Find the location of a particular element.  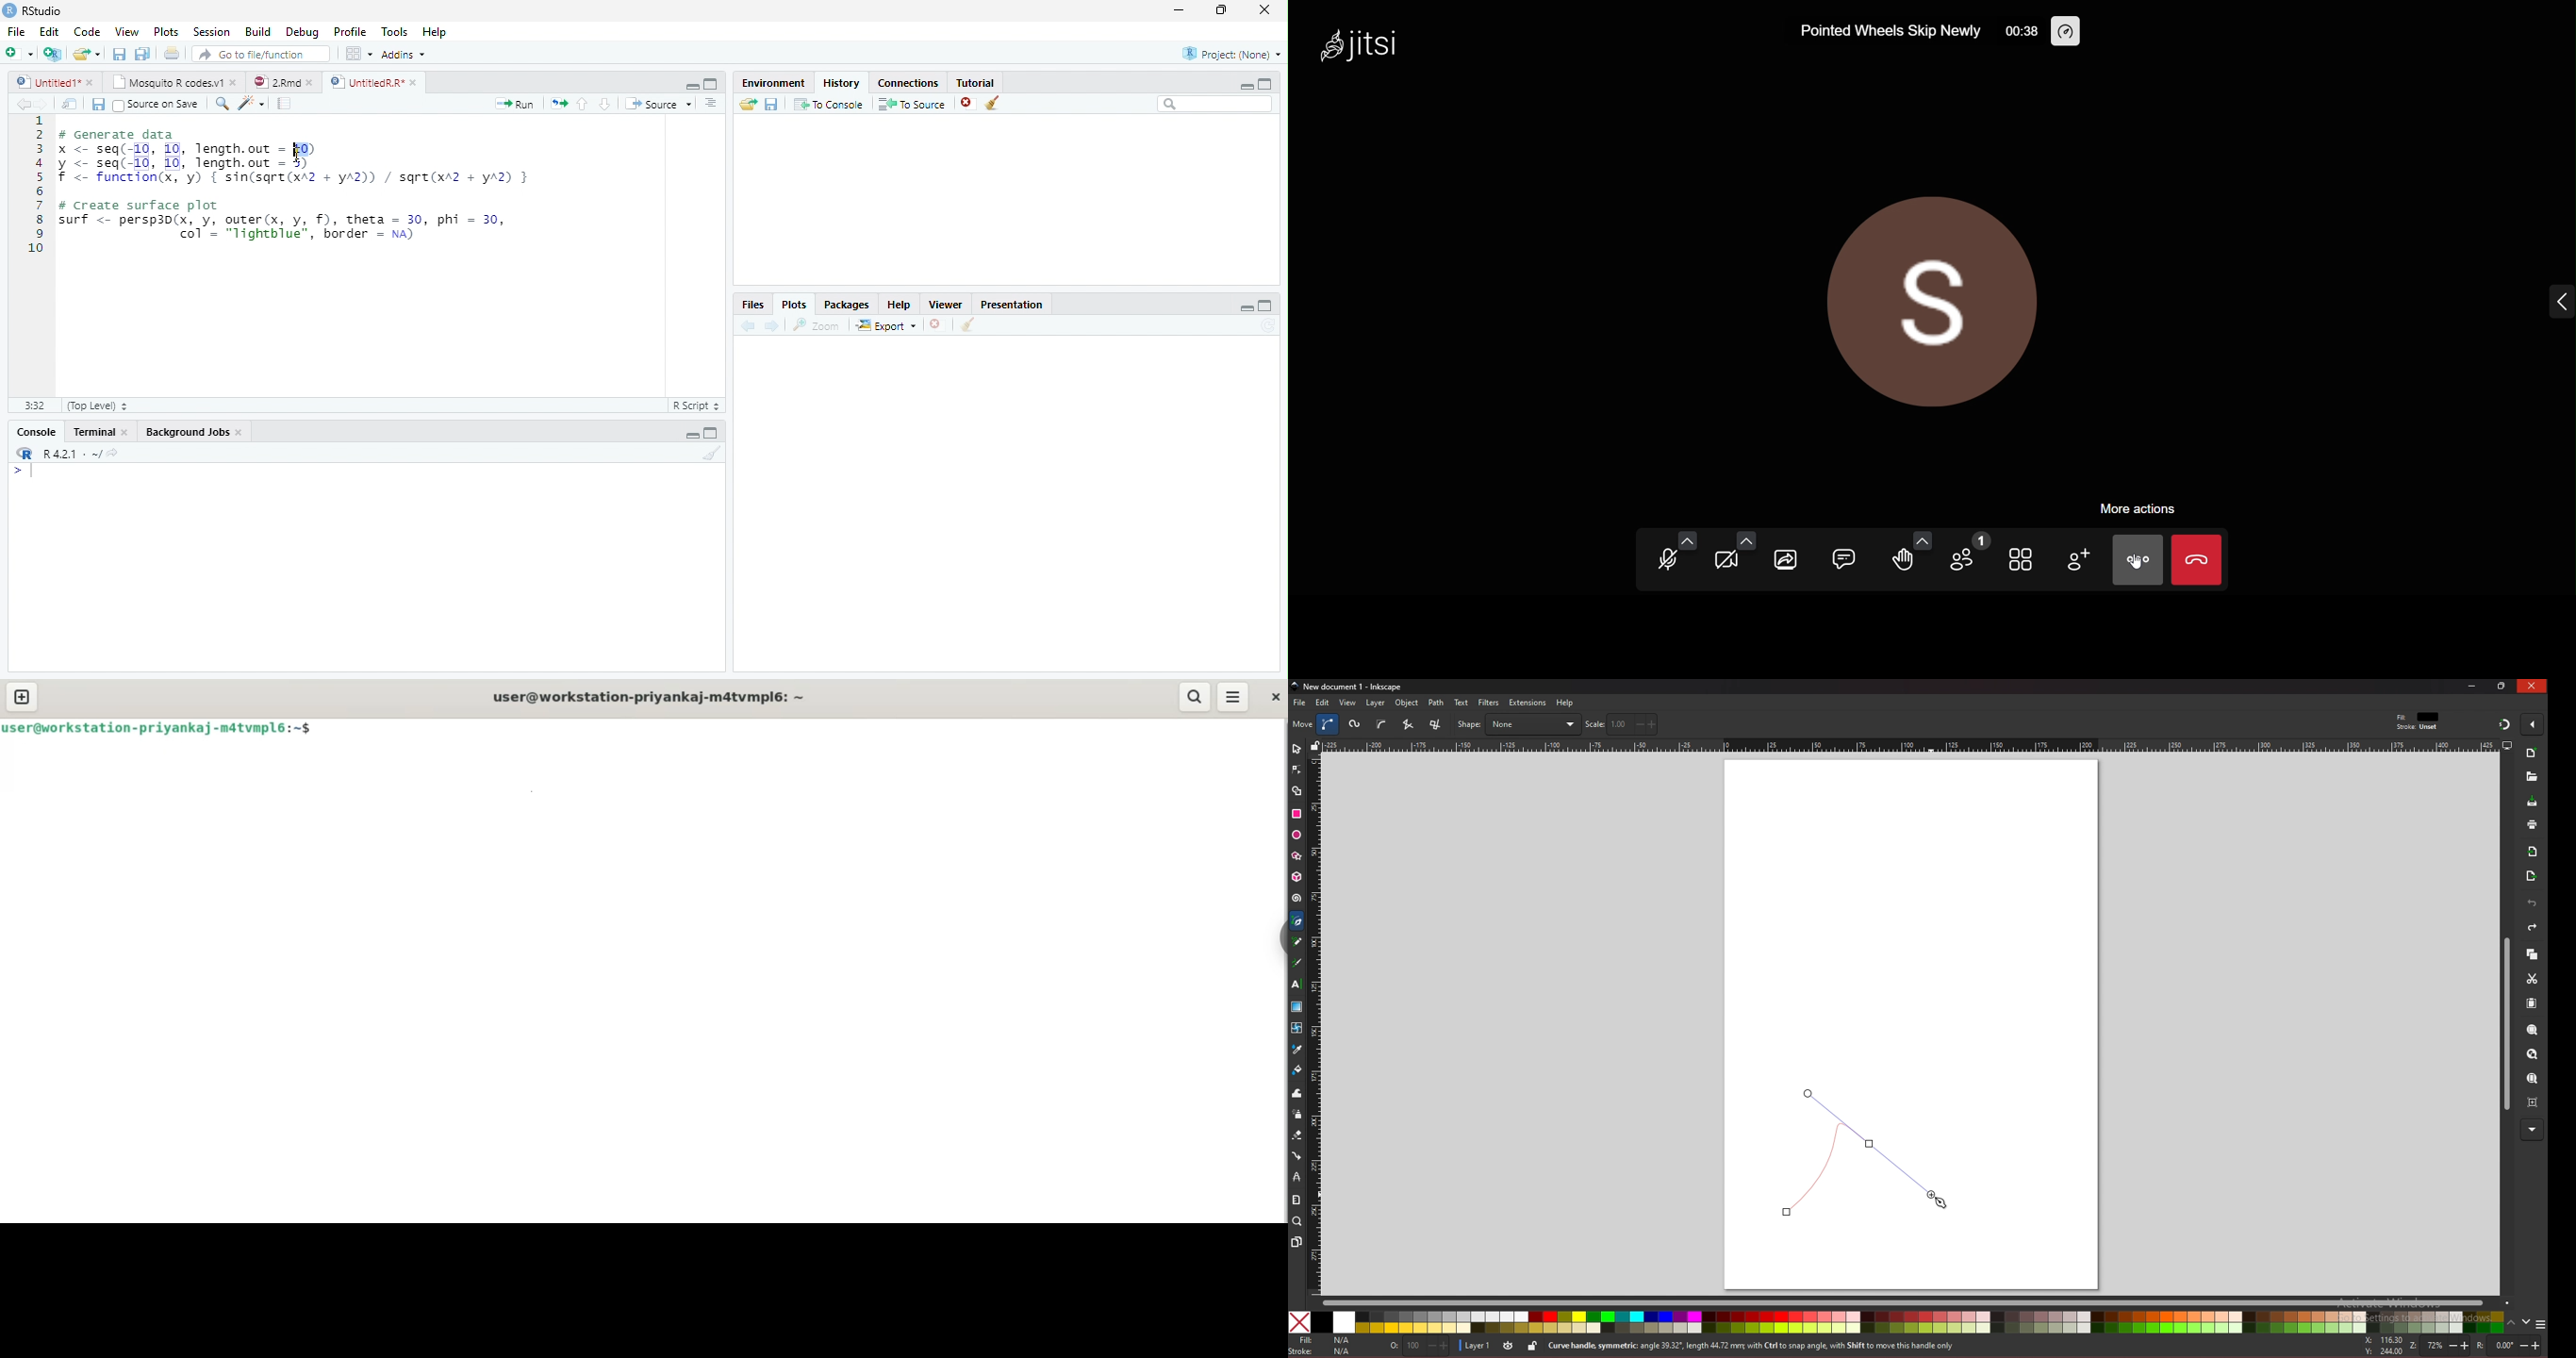

Compile Report is located at coordinates (284, 103).